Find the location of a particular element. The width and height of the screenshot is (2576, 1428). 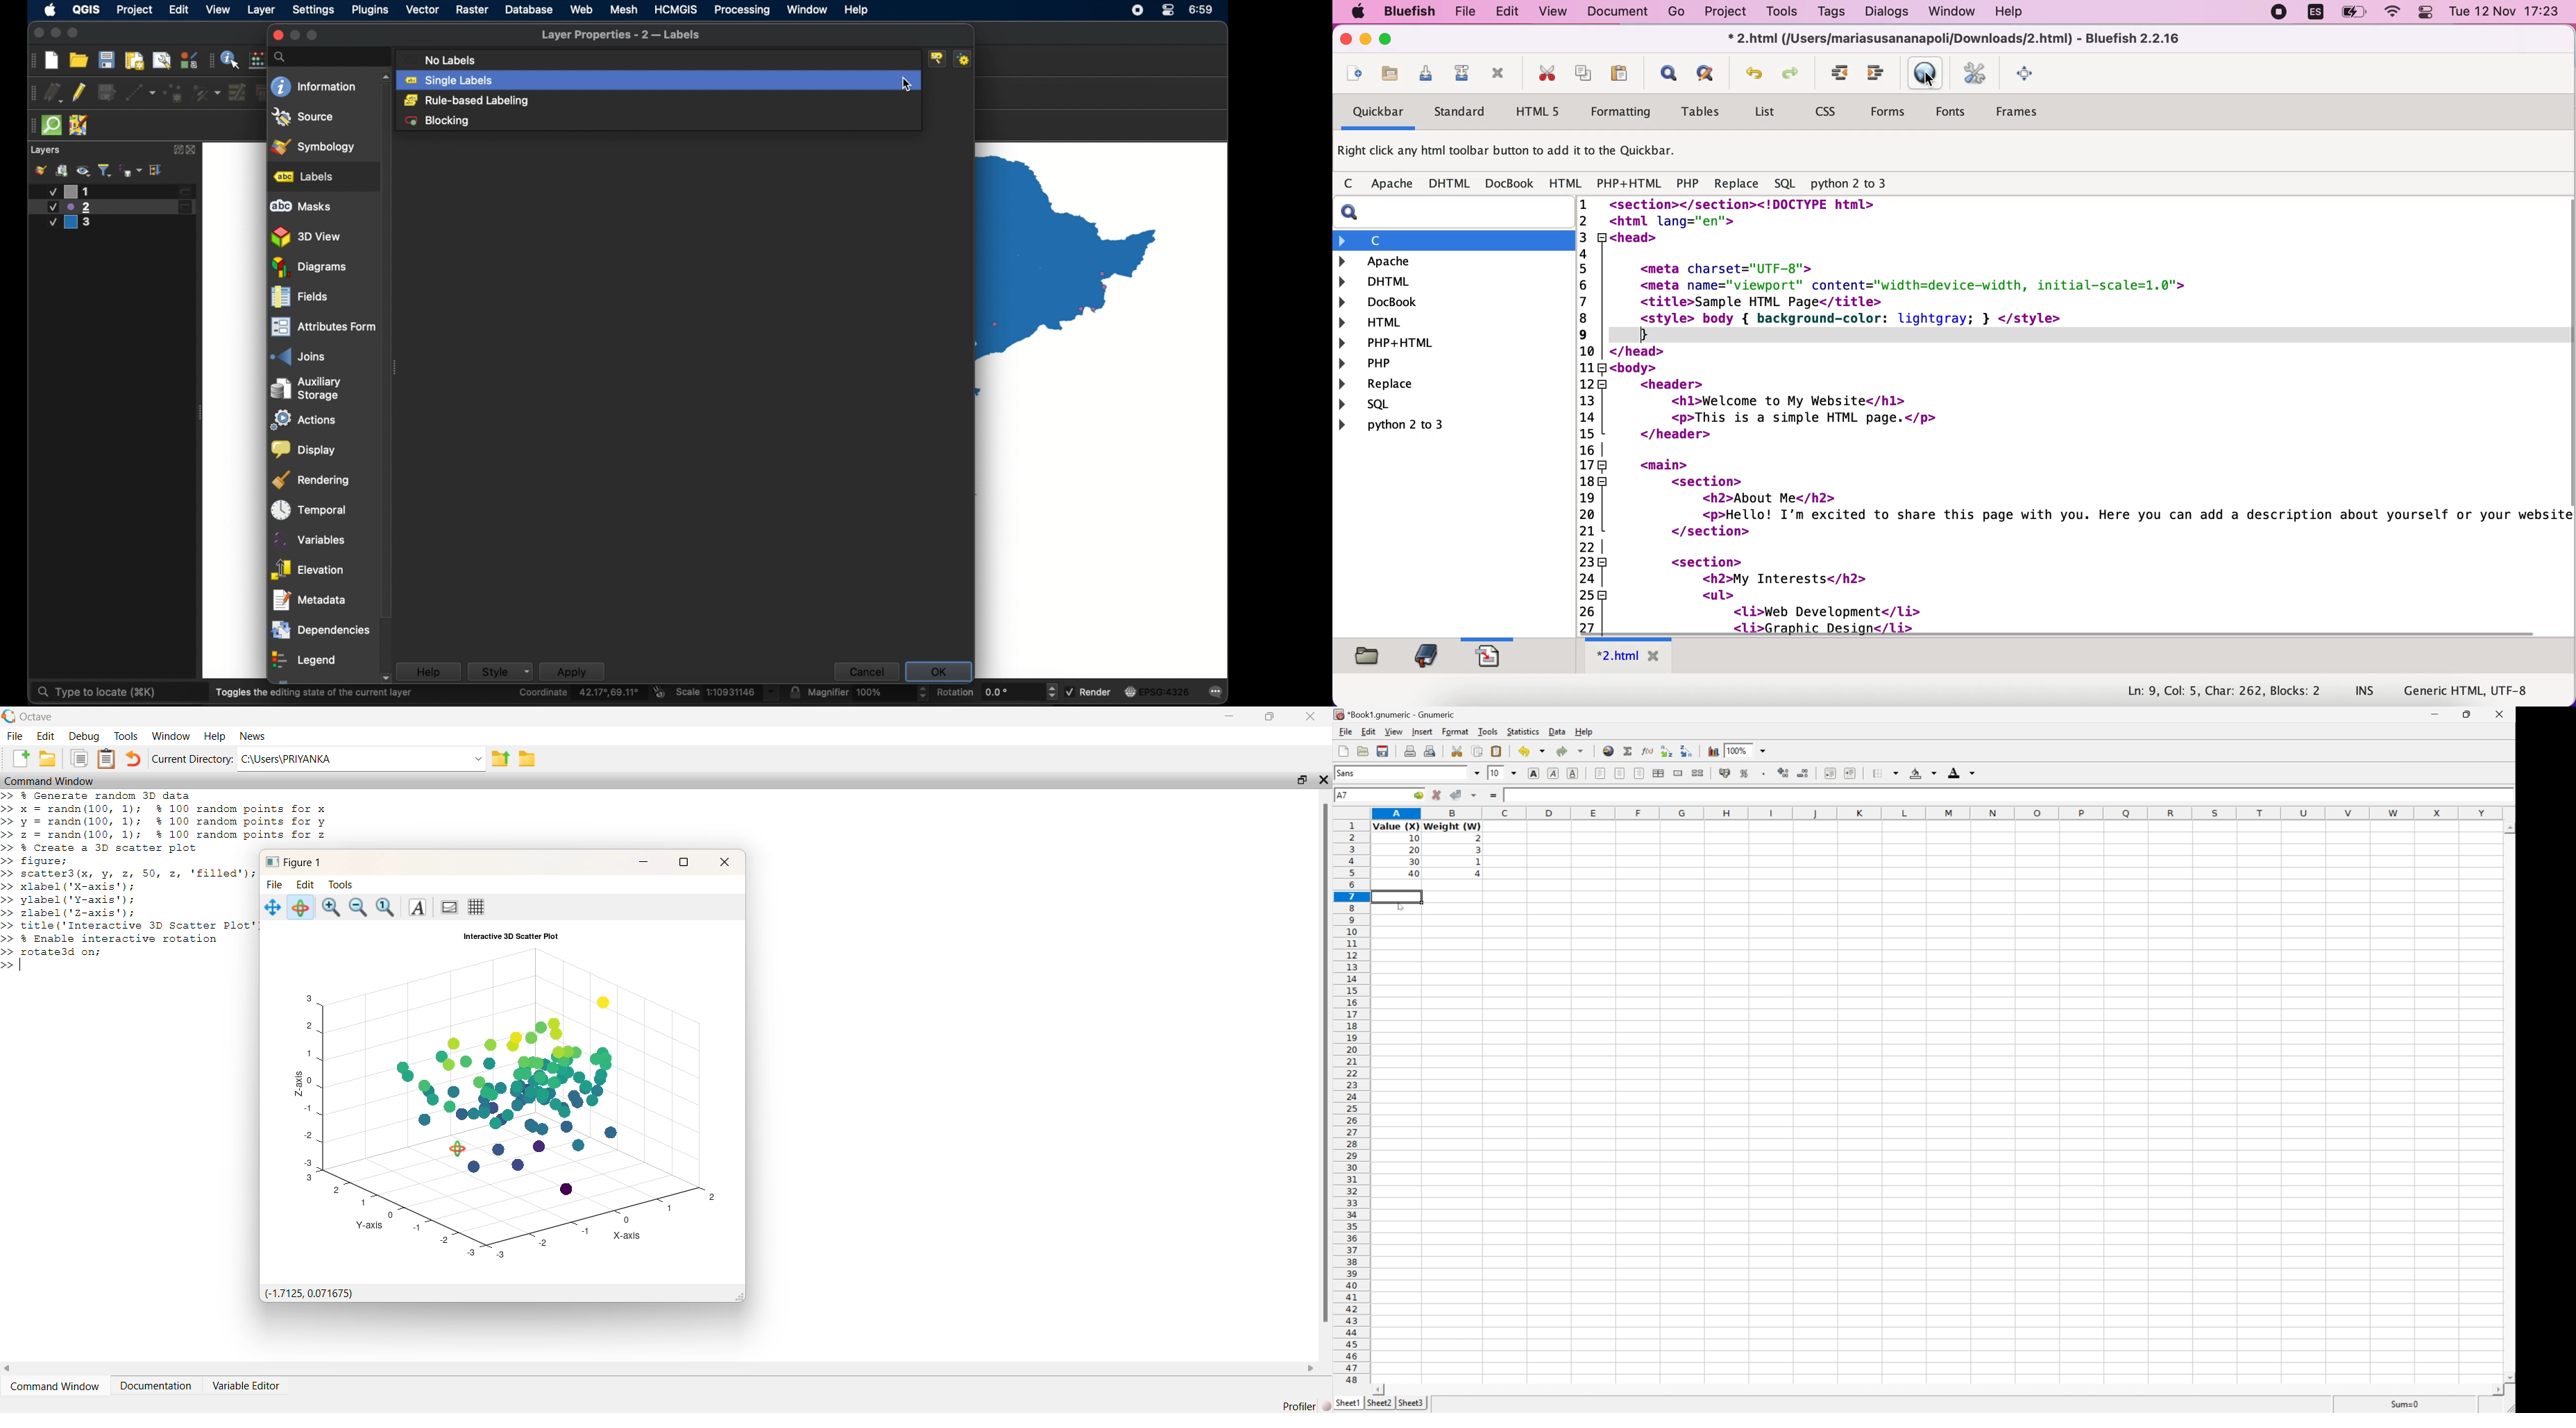

layer 2 is located at coordinates (112, 207).